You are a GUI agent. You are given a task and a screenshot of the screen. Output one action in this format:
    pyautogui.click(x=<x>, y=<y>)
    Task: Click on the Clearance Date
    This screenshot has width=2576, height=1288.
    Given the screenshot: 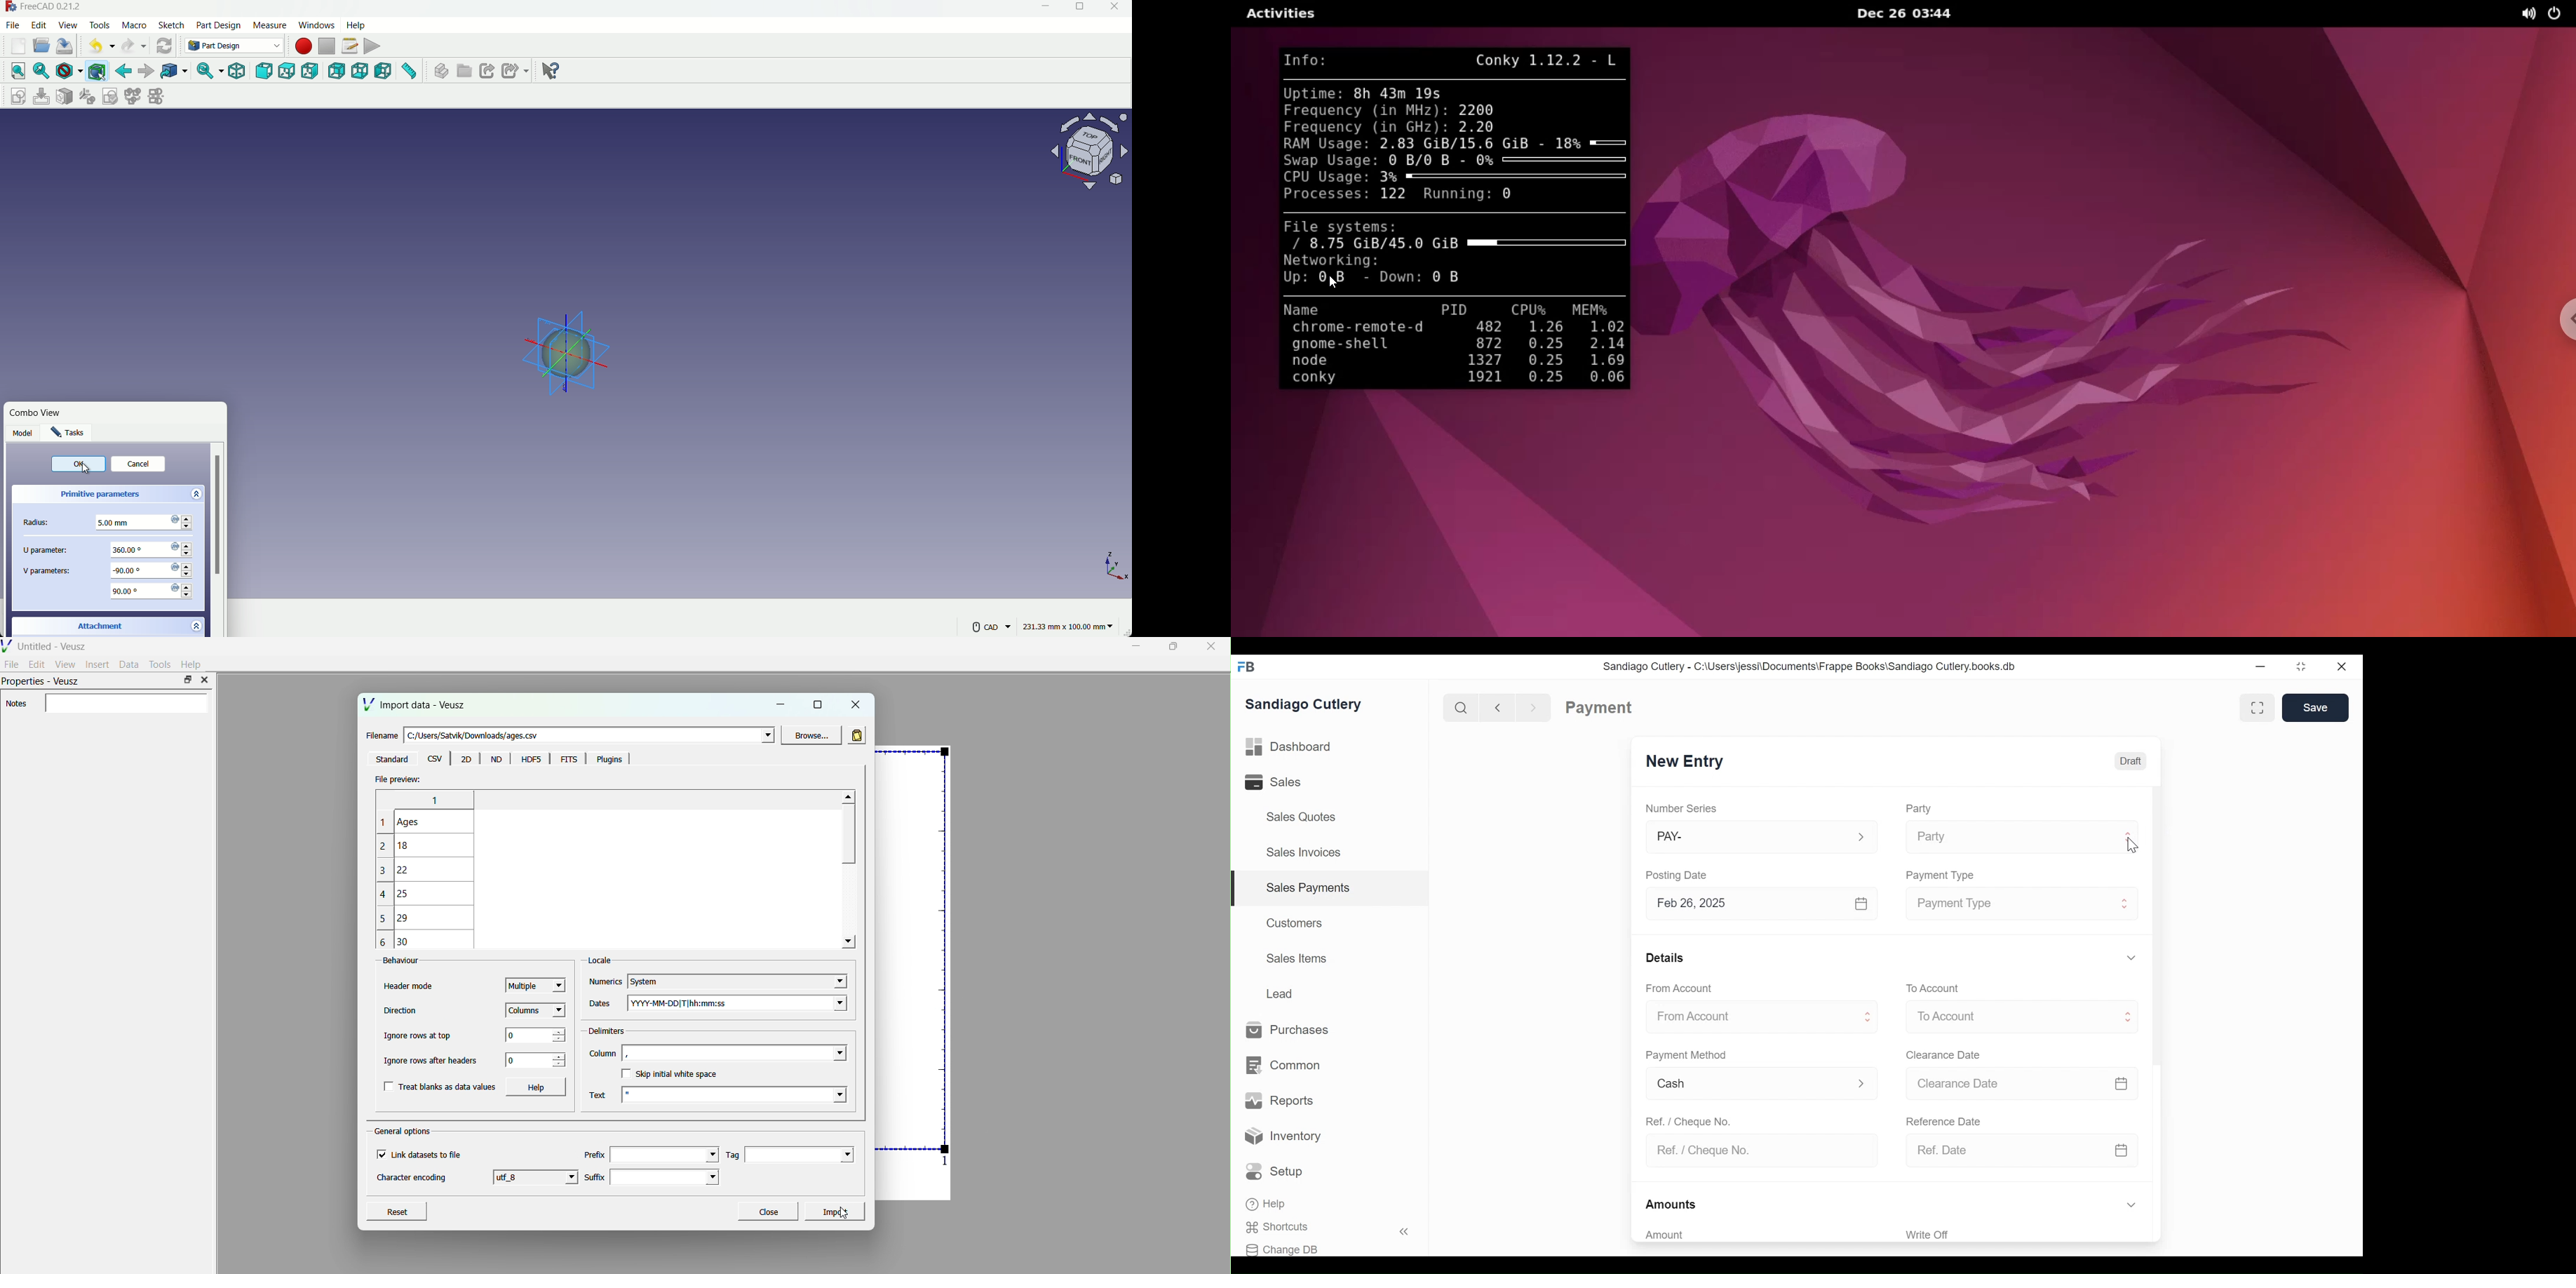 What is the action you would take?
    pyautogui.click(x=2006, y=1084)
    